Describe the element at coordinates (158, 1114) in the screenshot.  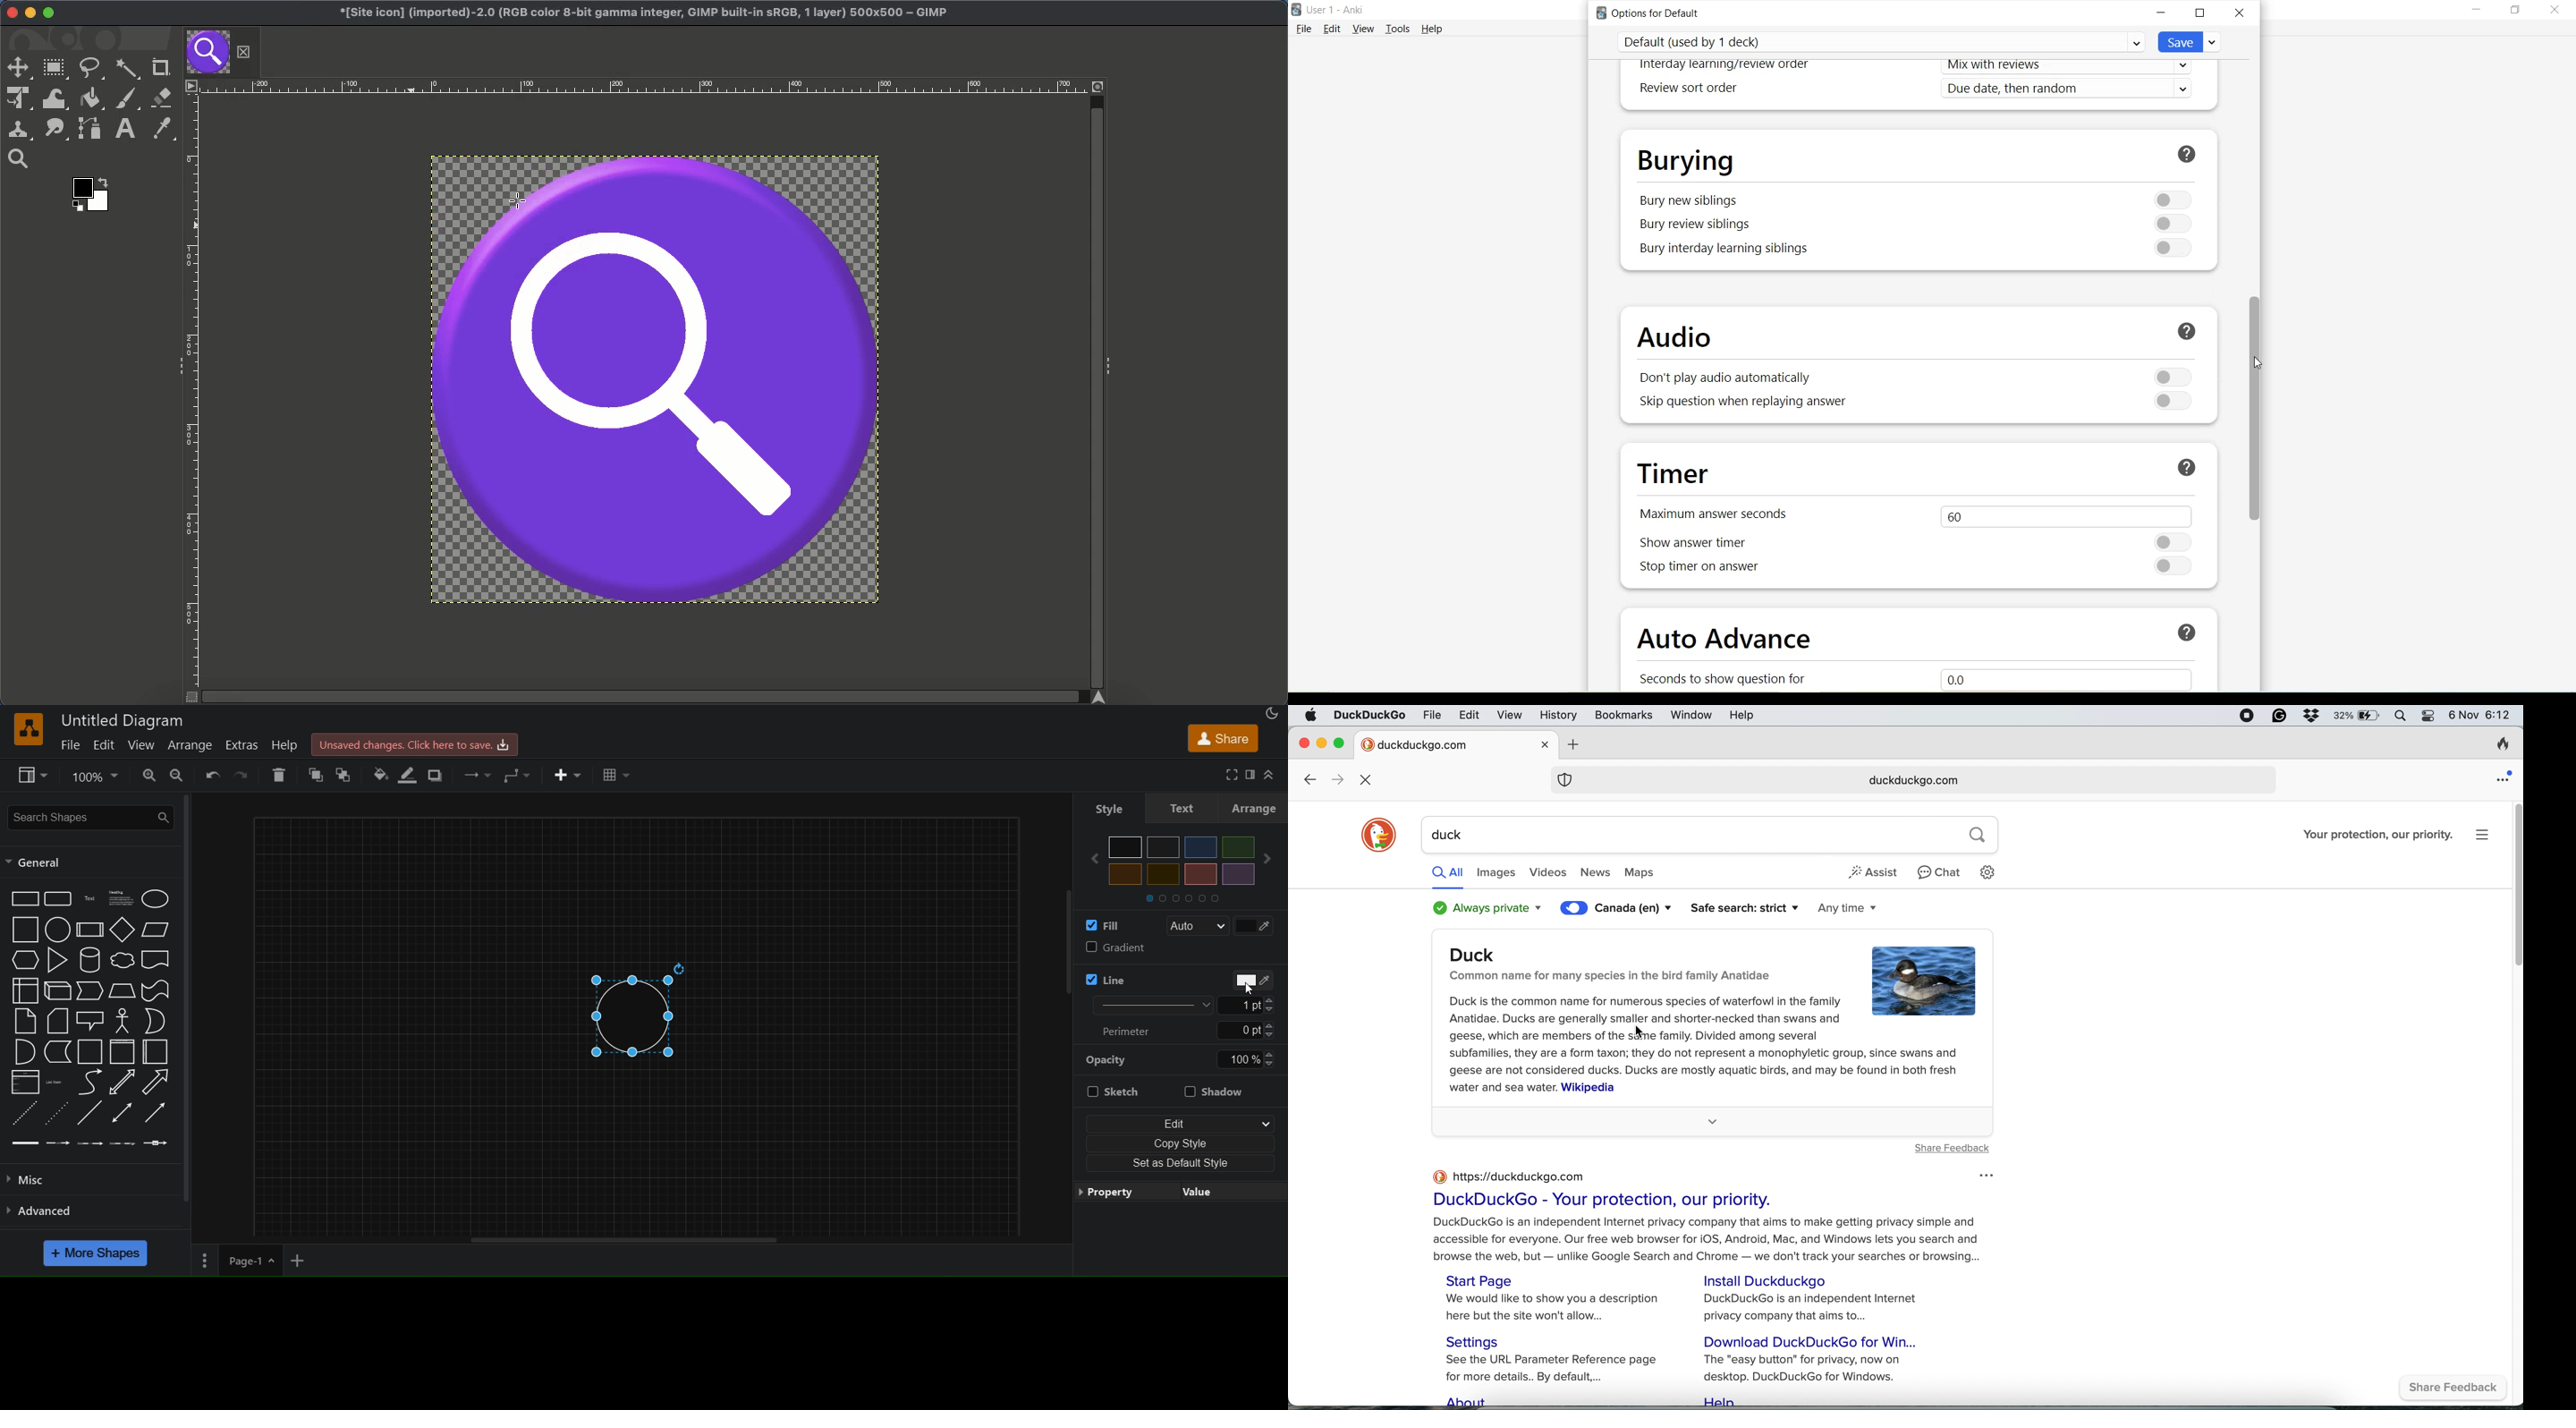
I see `directional connector` at that location.